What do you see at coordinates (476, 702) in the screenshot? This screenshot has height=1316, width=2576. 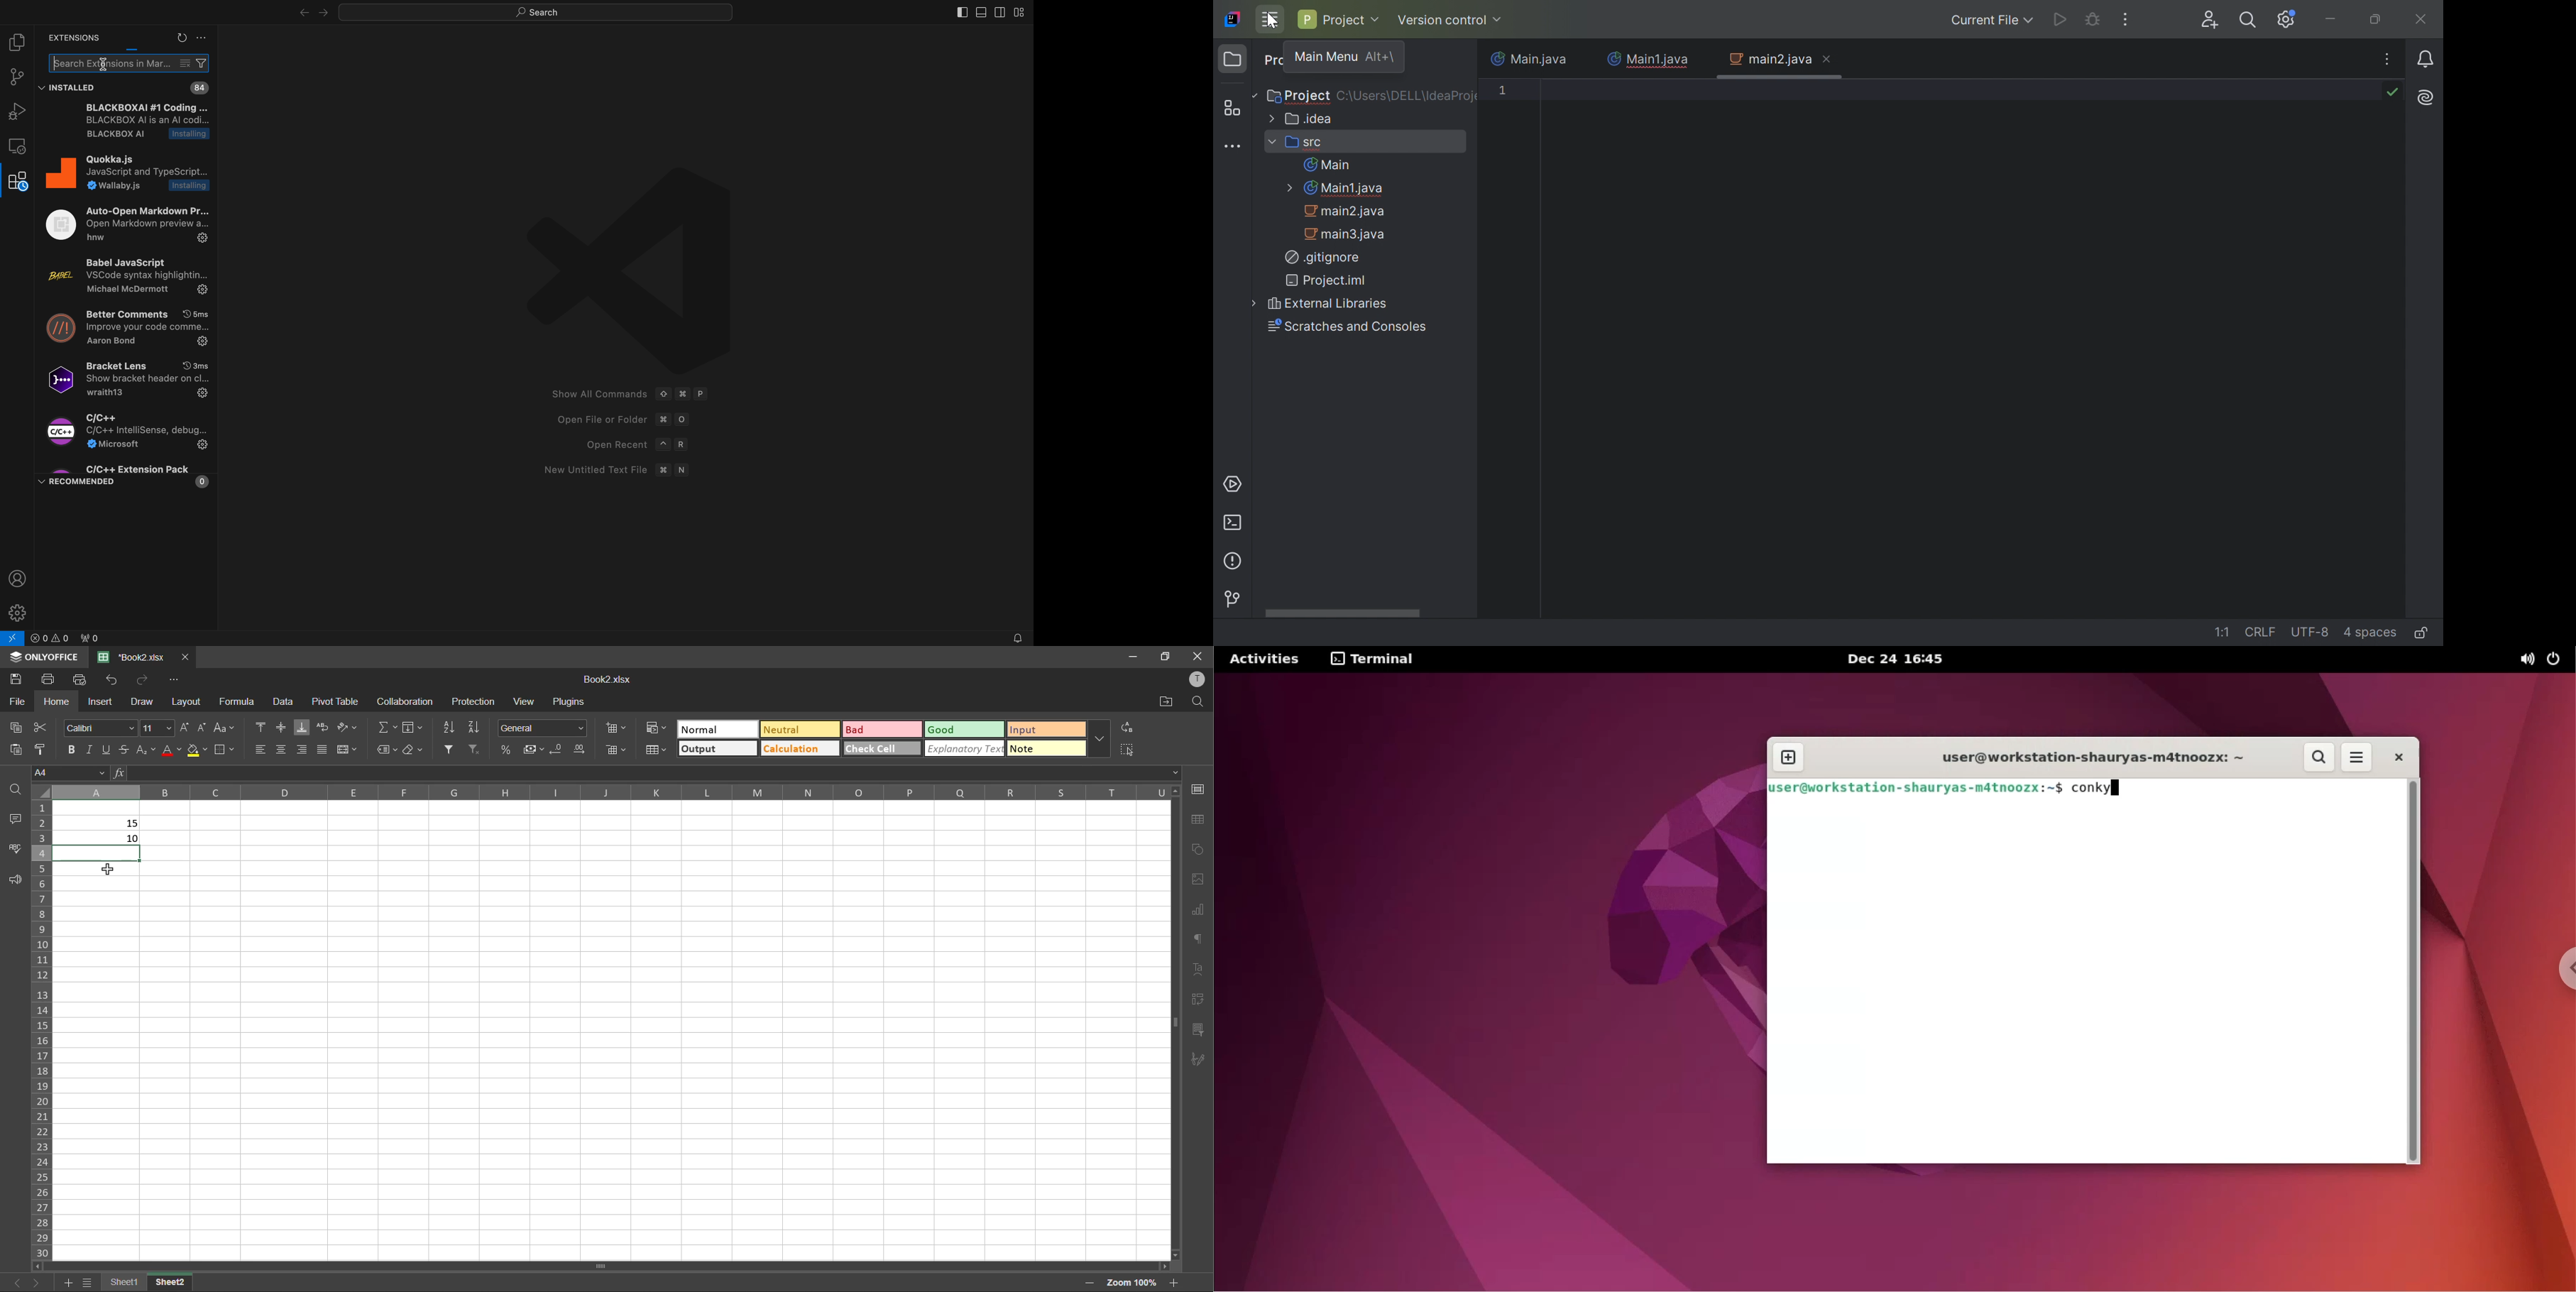 I see `protection` at bounding box center [476, 702].